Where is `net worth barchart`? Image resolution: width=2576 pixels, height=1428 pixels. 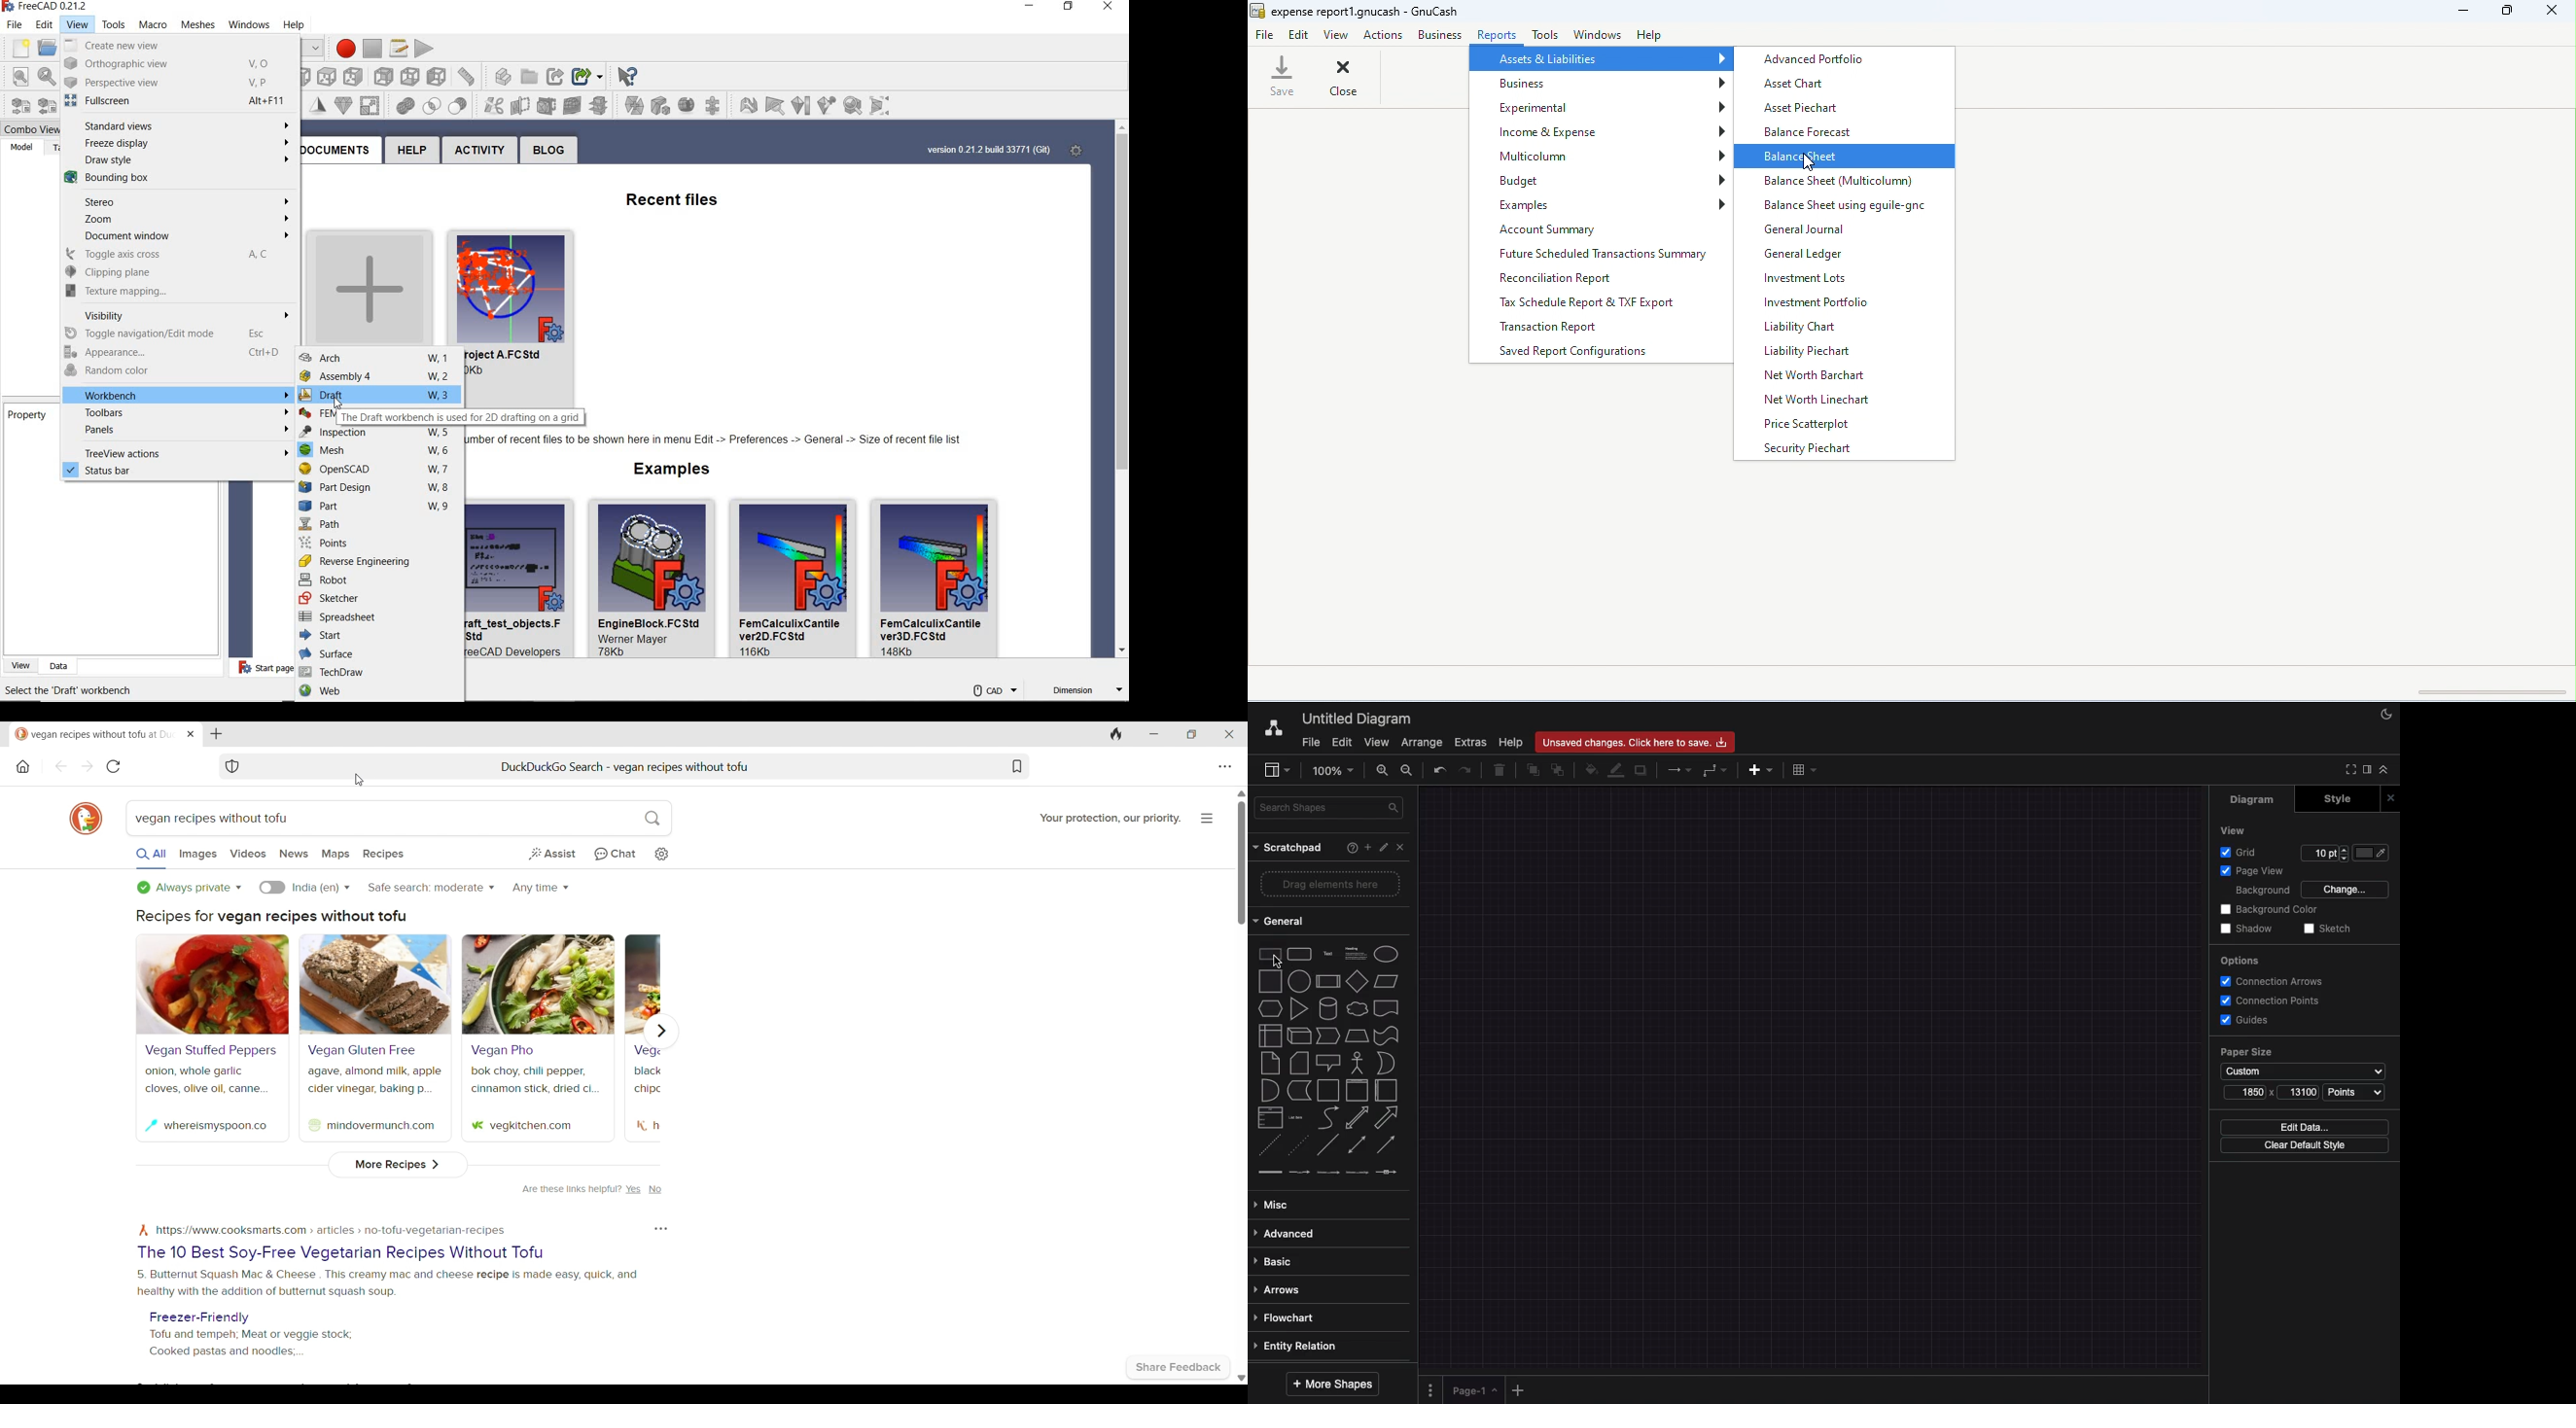 net worth barchart is located at coordinates (1817, 375).